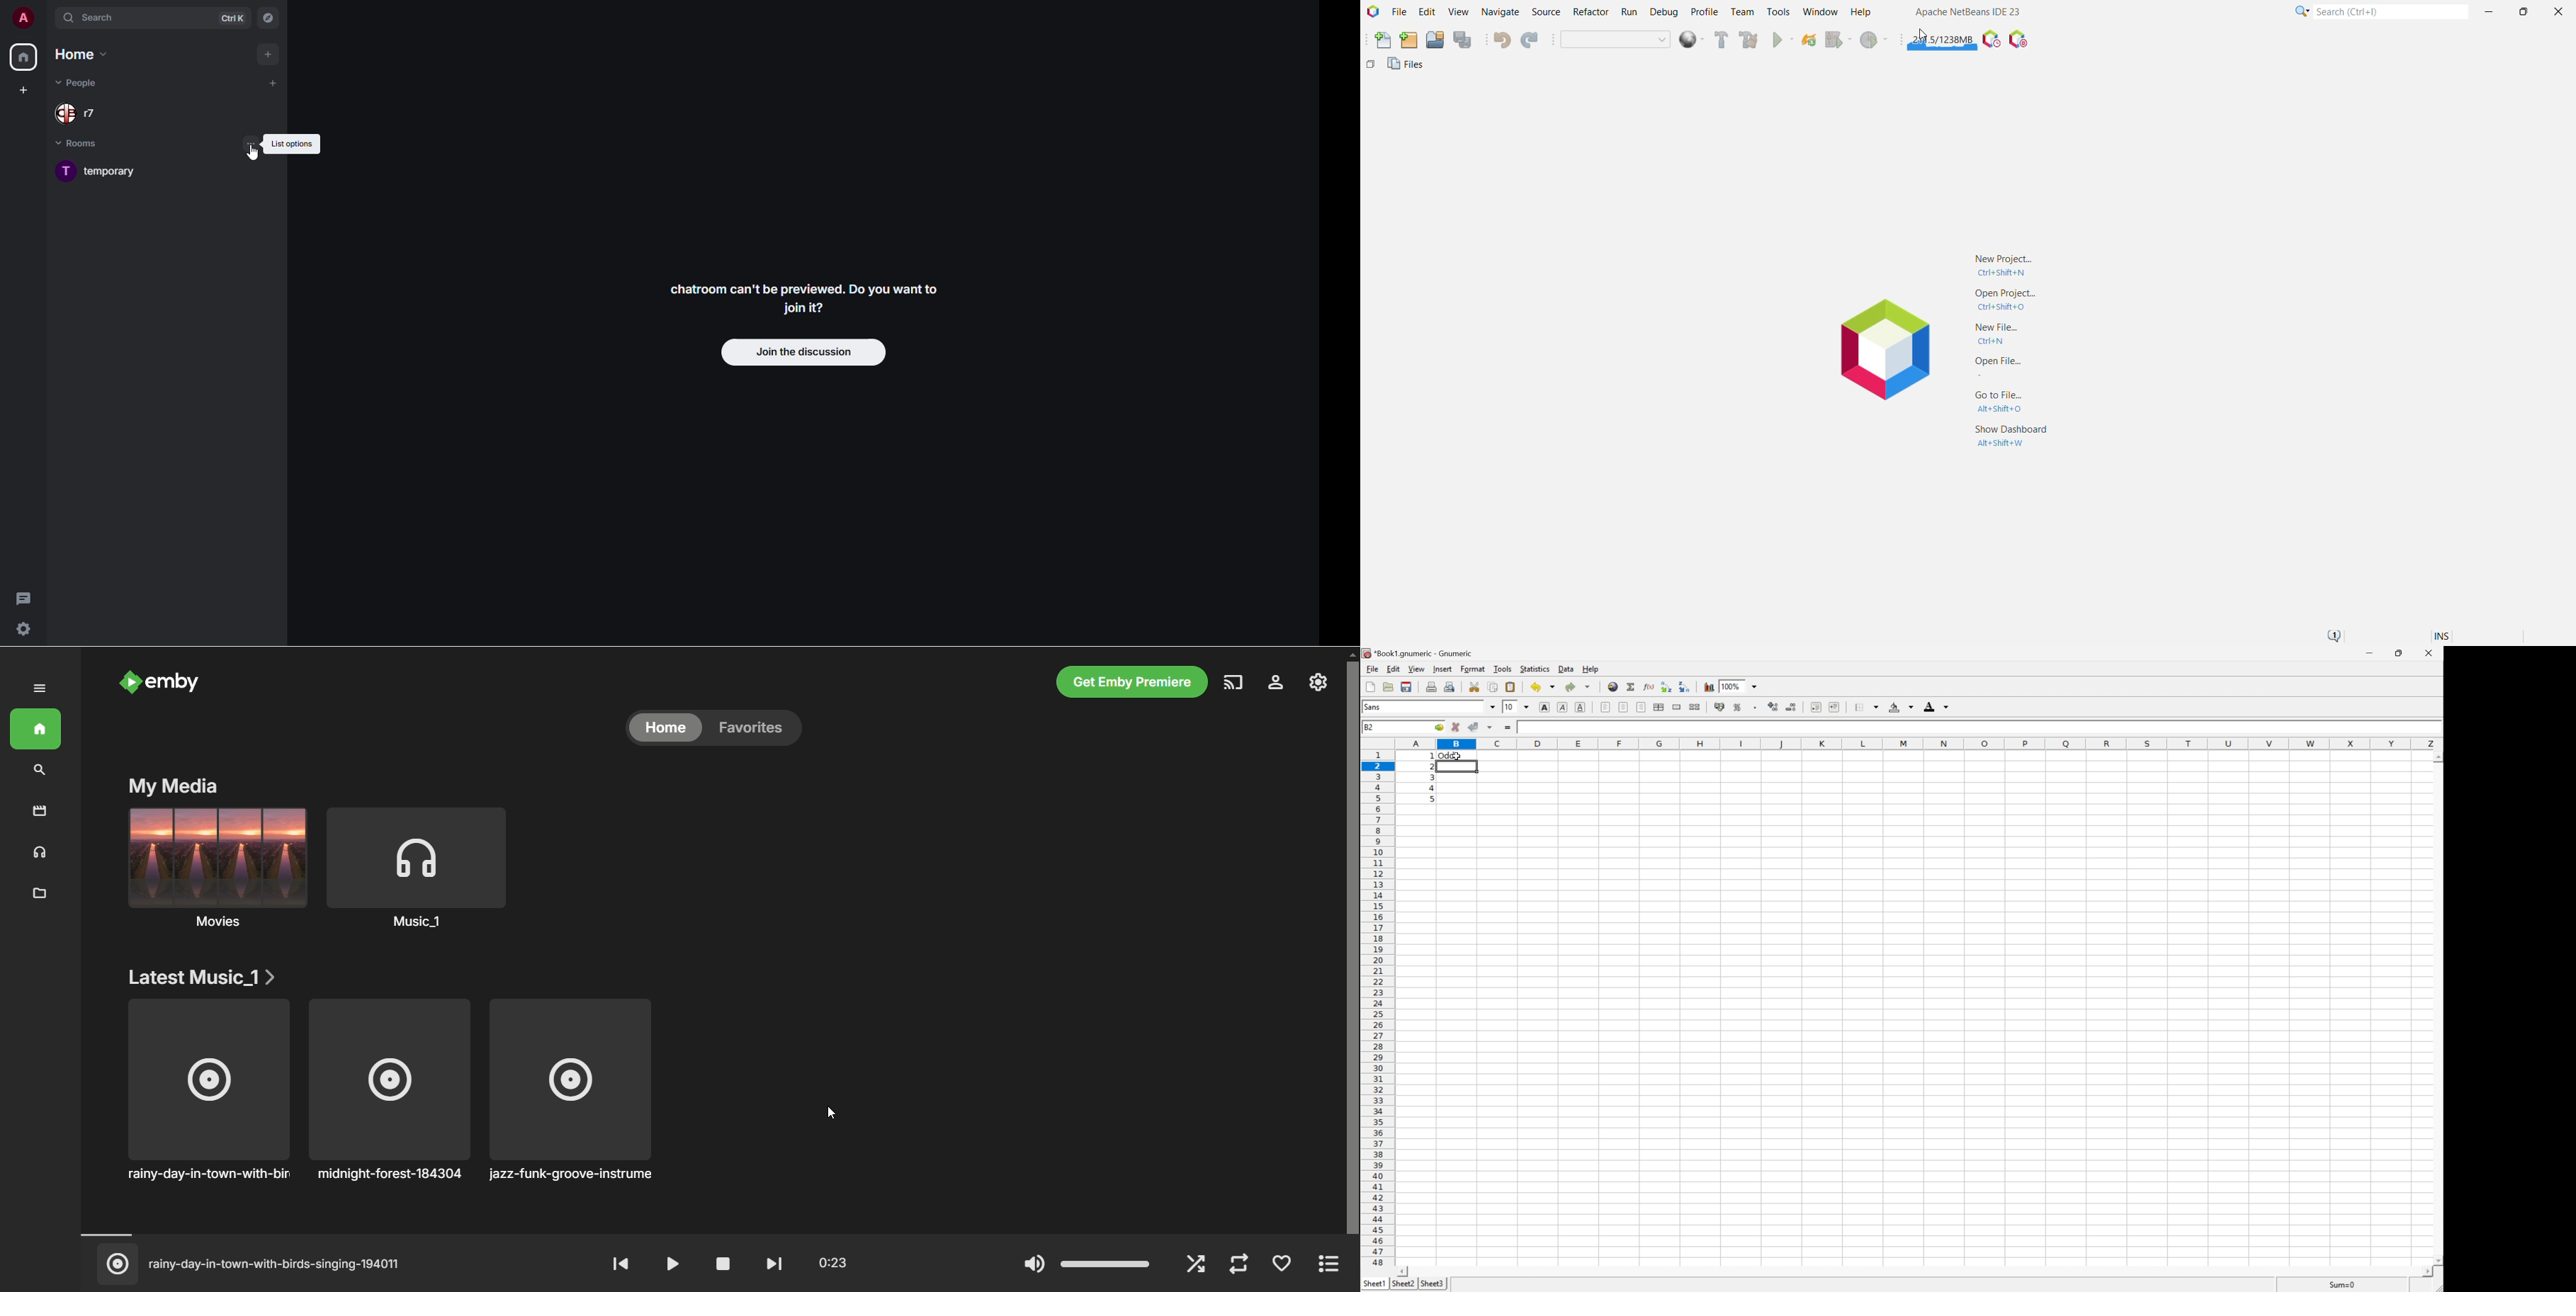  Describe the element at coordinates (1387, 687) in the screenshot. I see `Open a file` at that location.